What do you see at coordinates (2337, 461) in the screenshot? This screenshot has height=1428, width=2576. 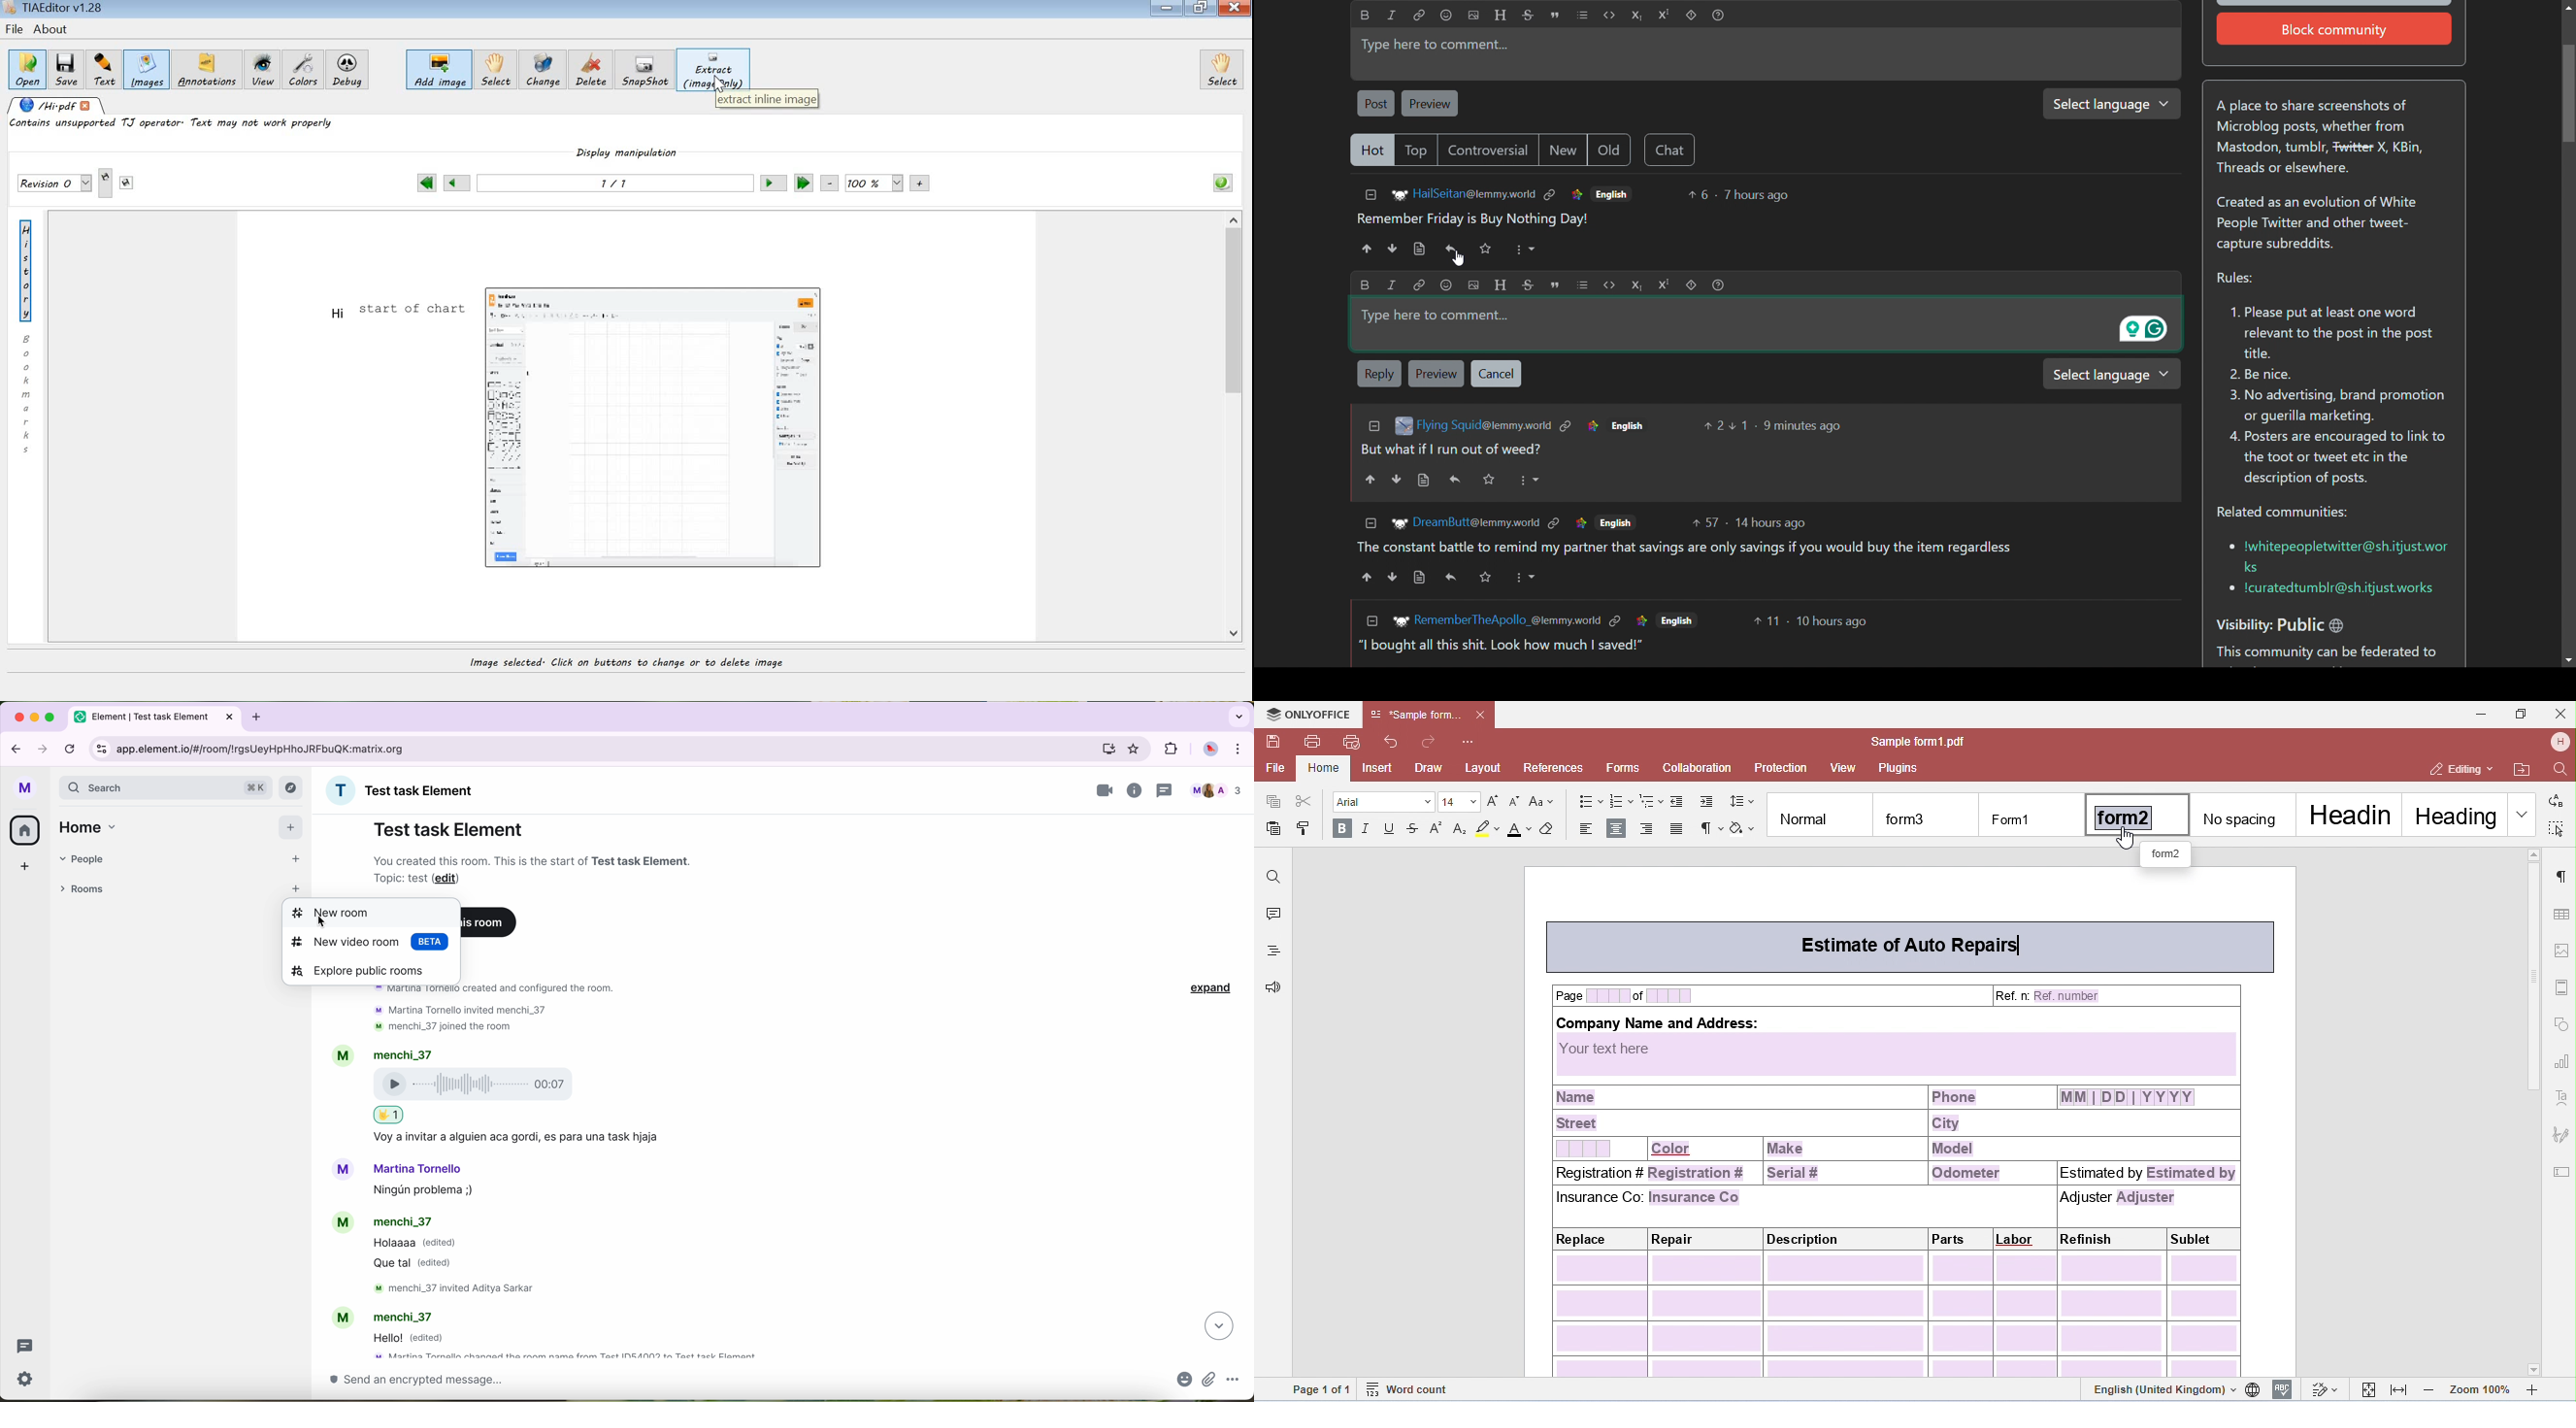 I see `4. Posters are encouraged to link to the toot or tweet etc in the description of posts.` at bounding box center [2337, 461].